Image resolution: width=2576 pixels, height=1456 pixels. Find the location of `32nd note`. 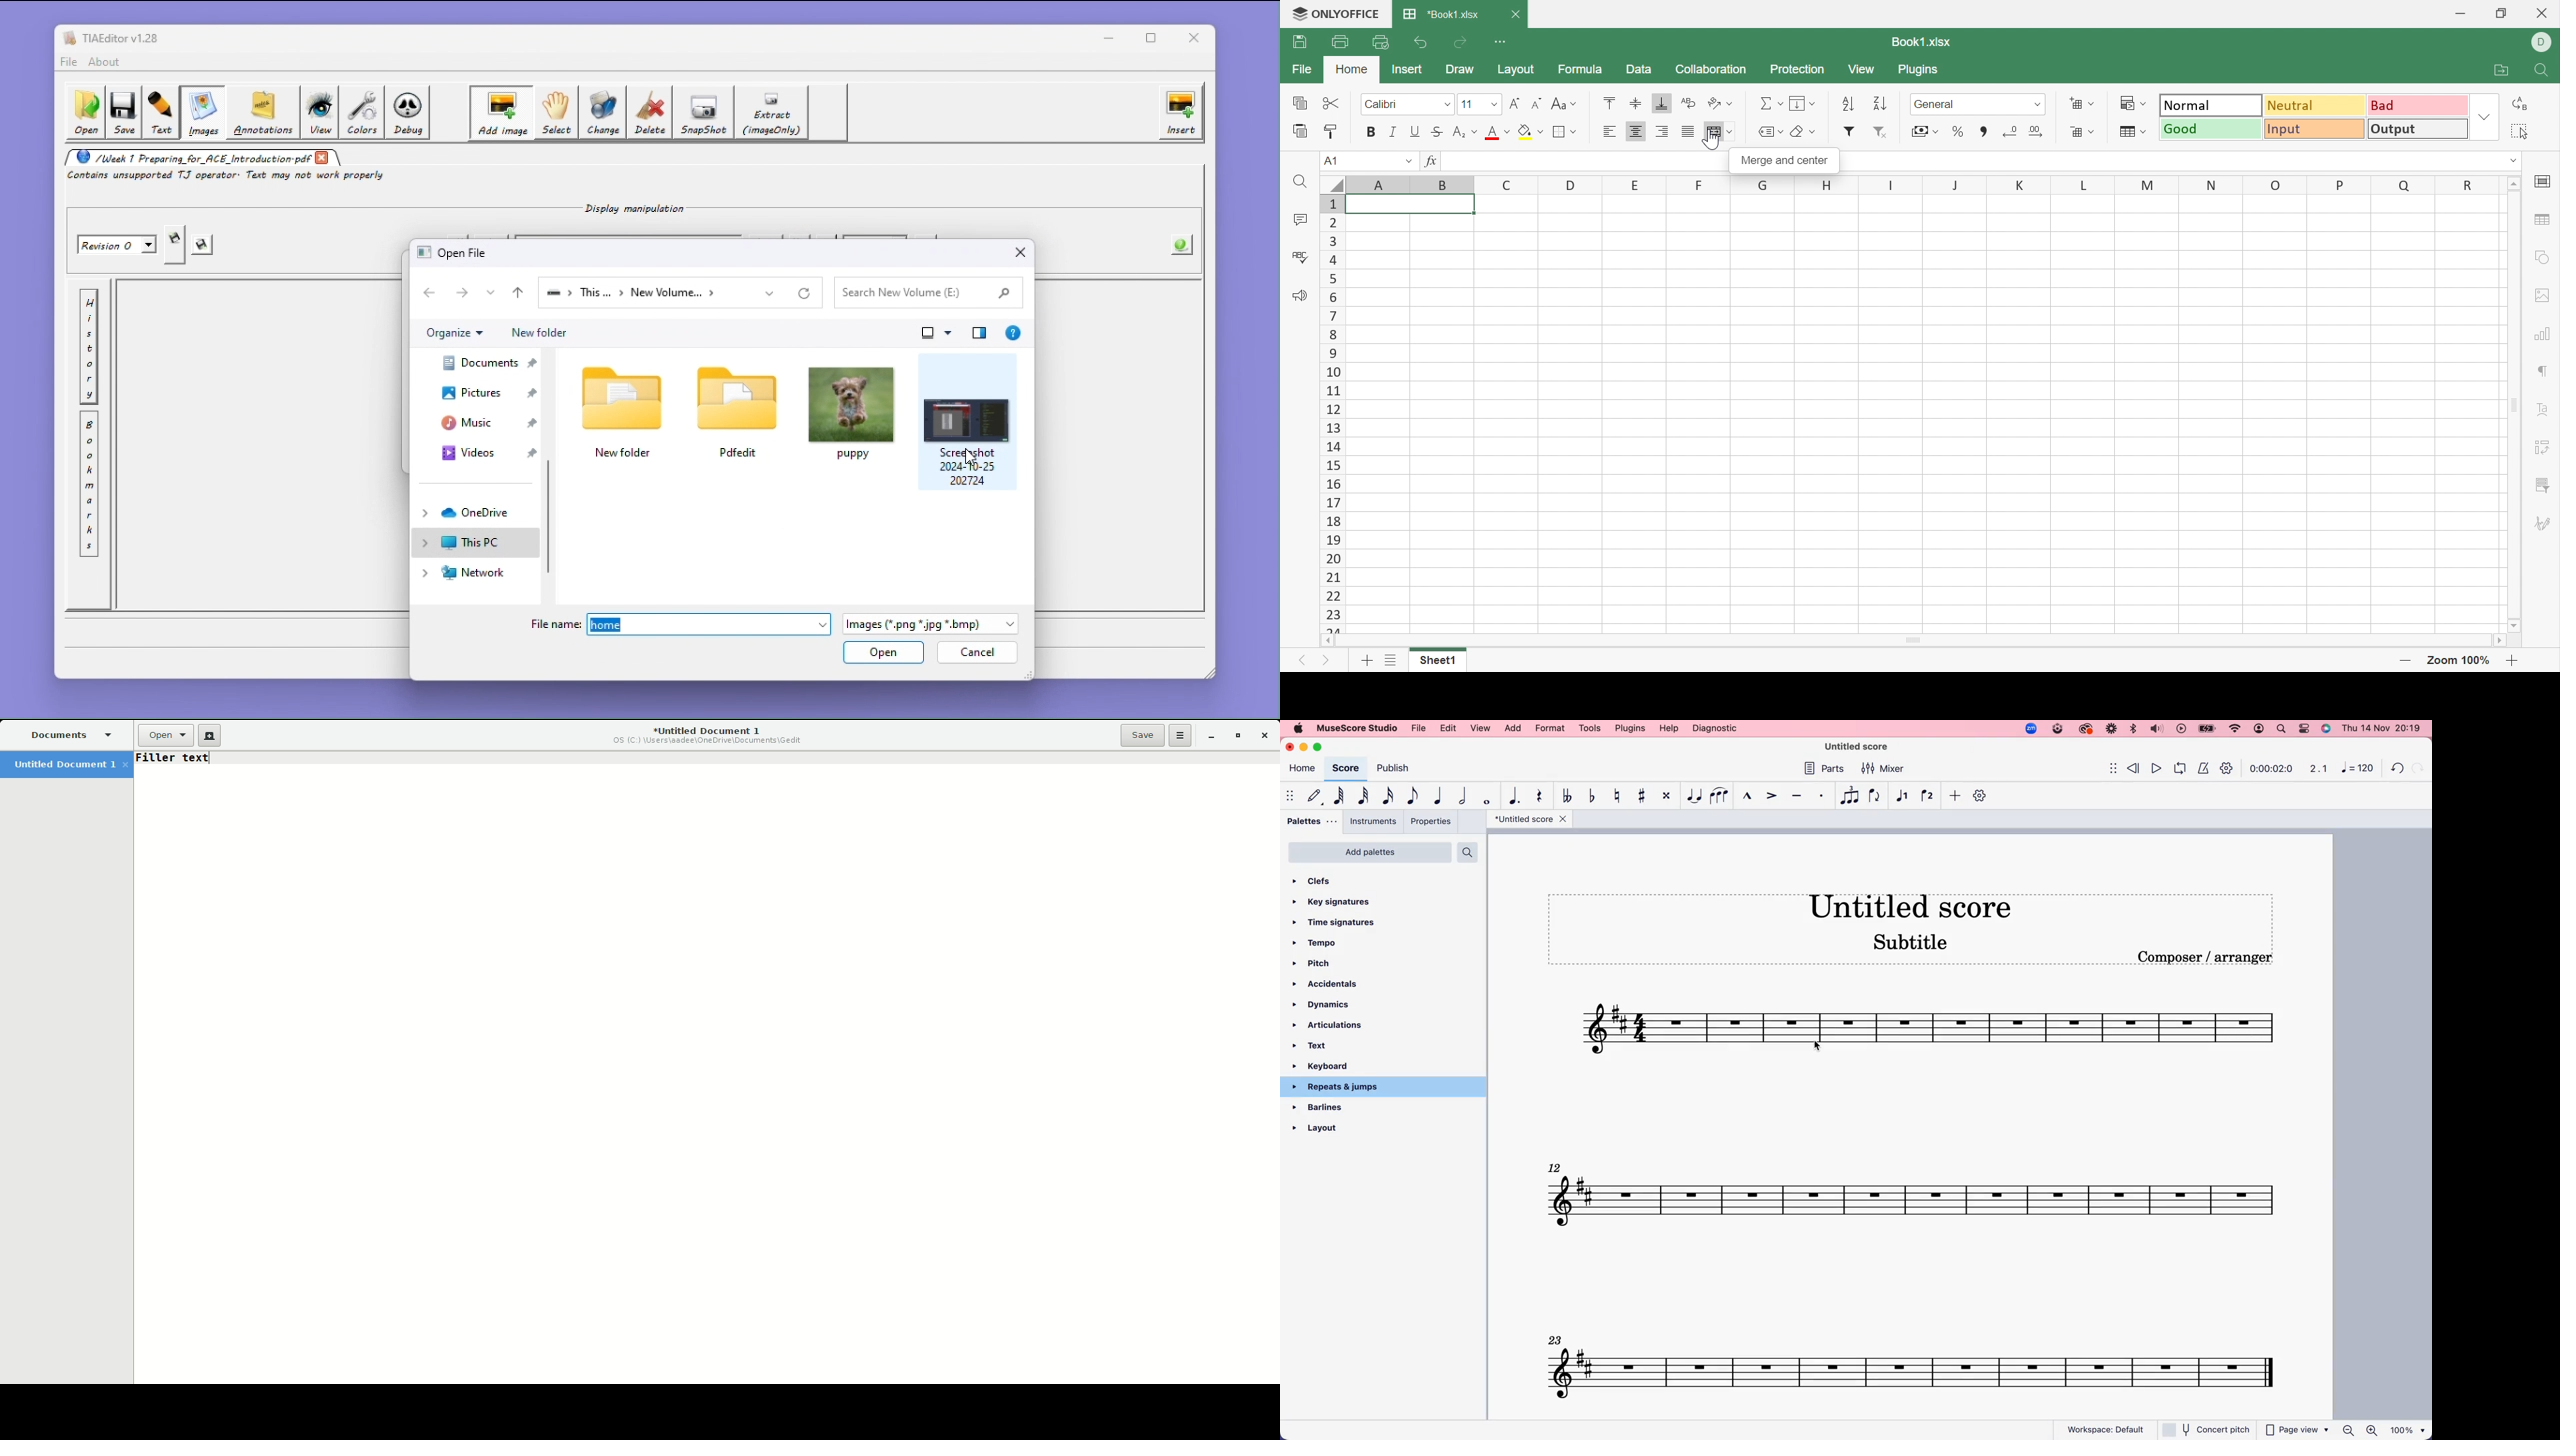

32nd note is located at coordinates (1365, 795).